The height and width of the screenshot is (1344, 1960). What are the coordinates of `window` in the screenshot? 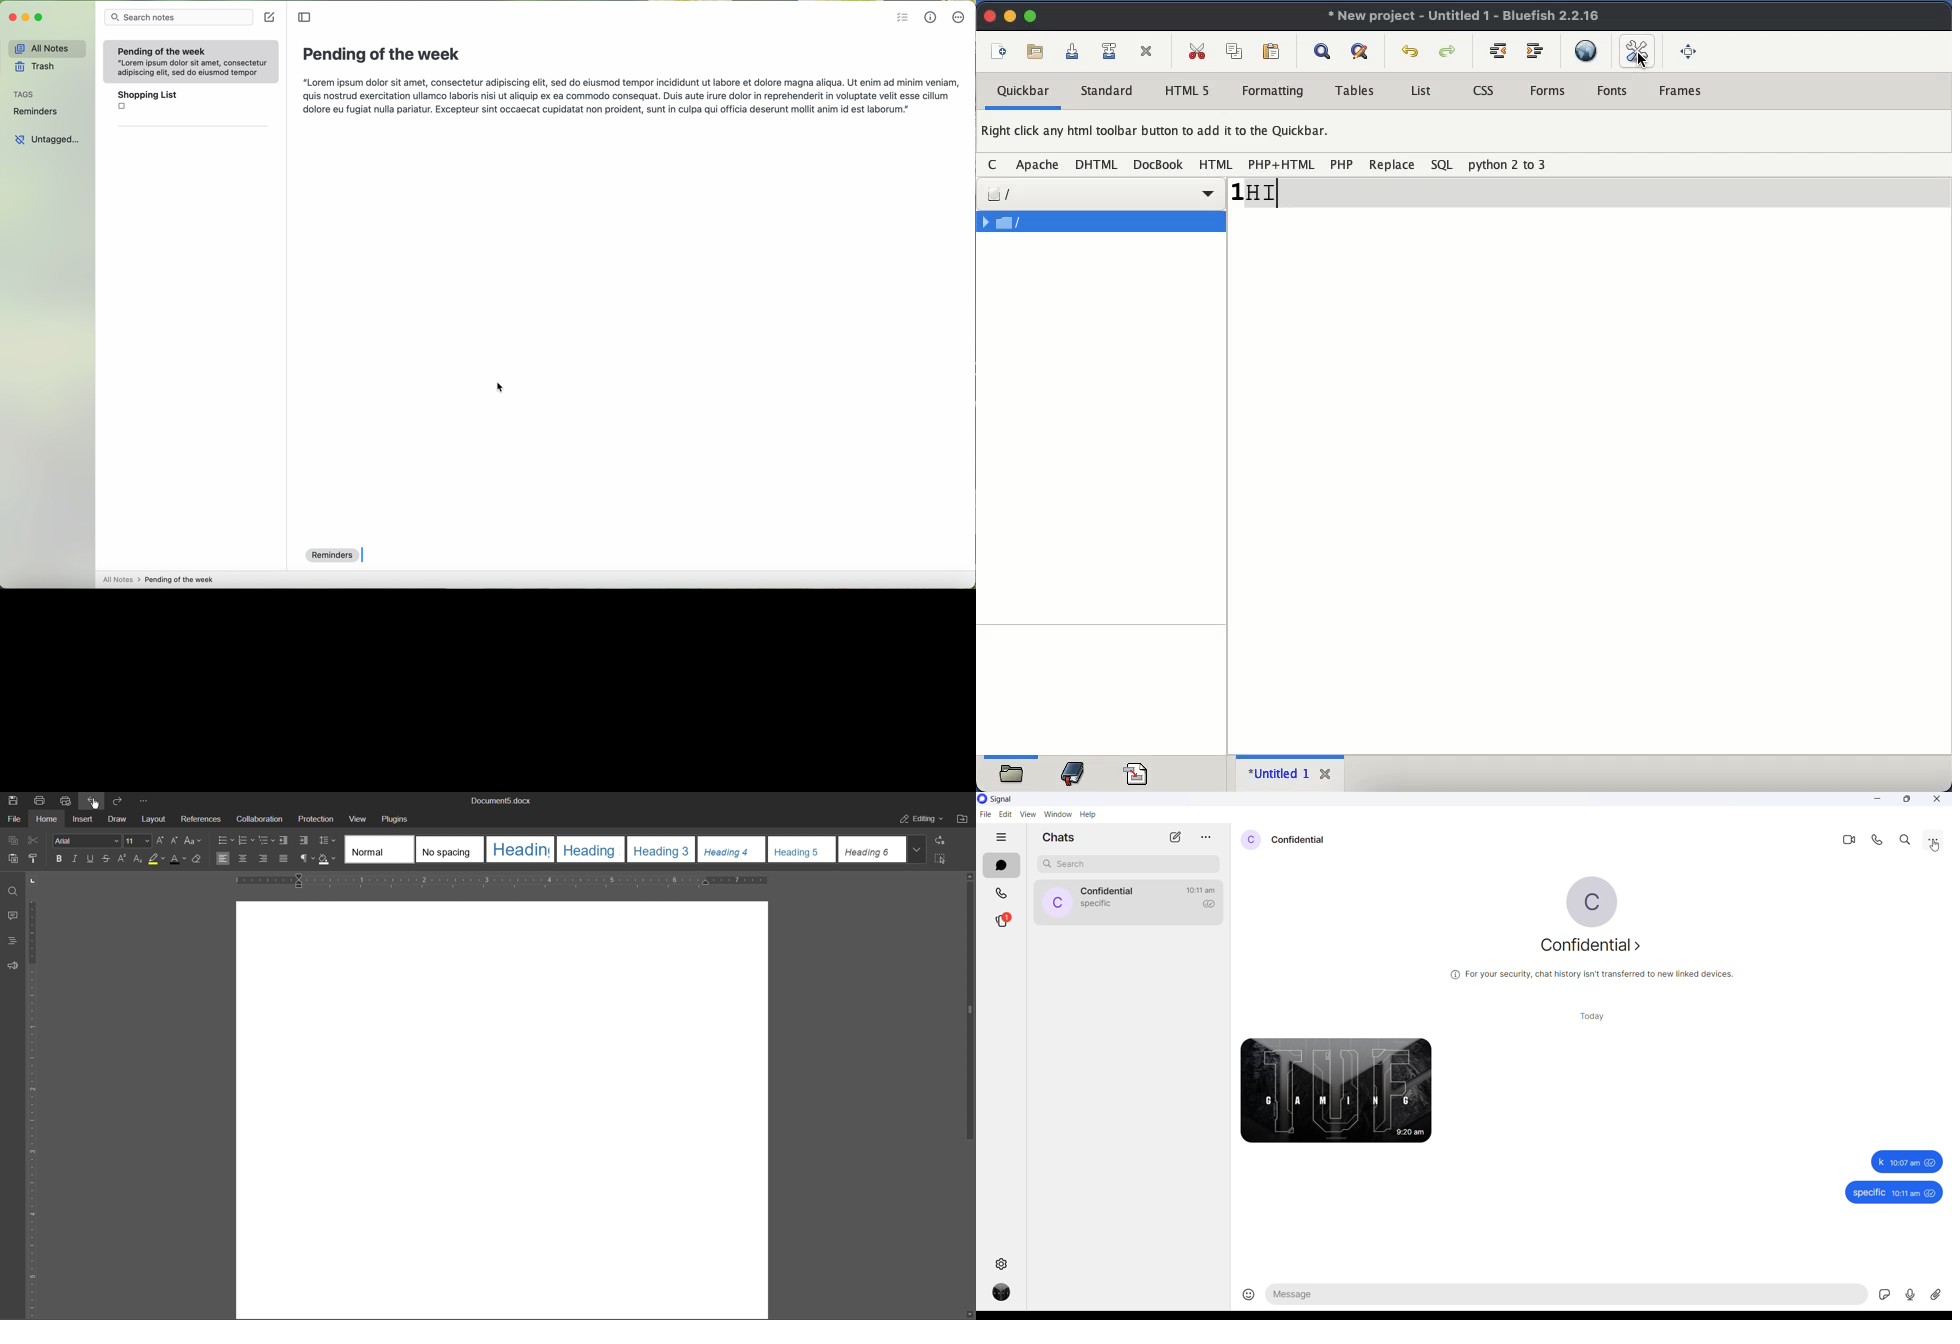 It's located at (1057, 814).